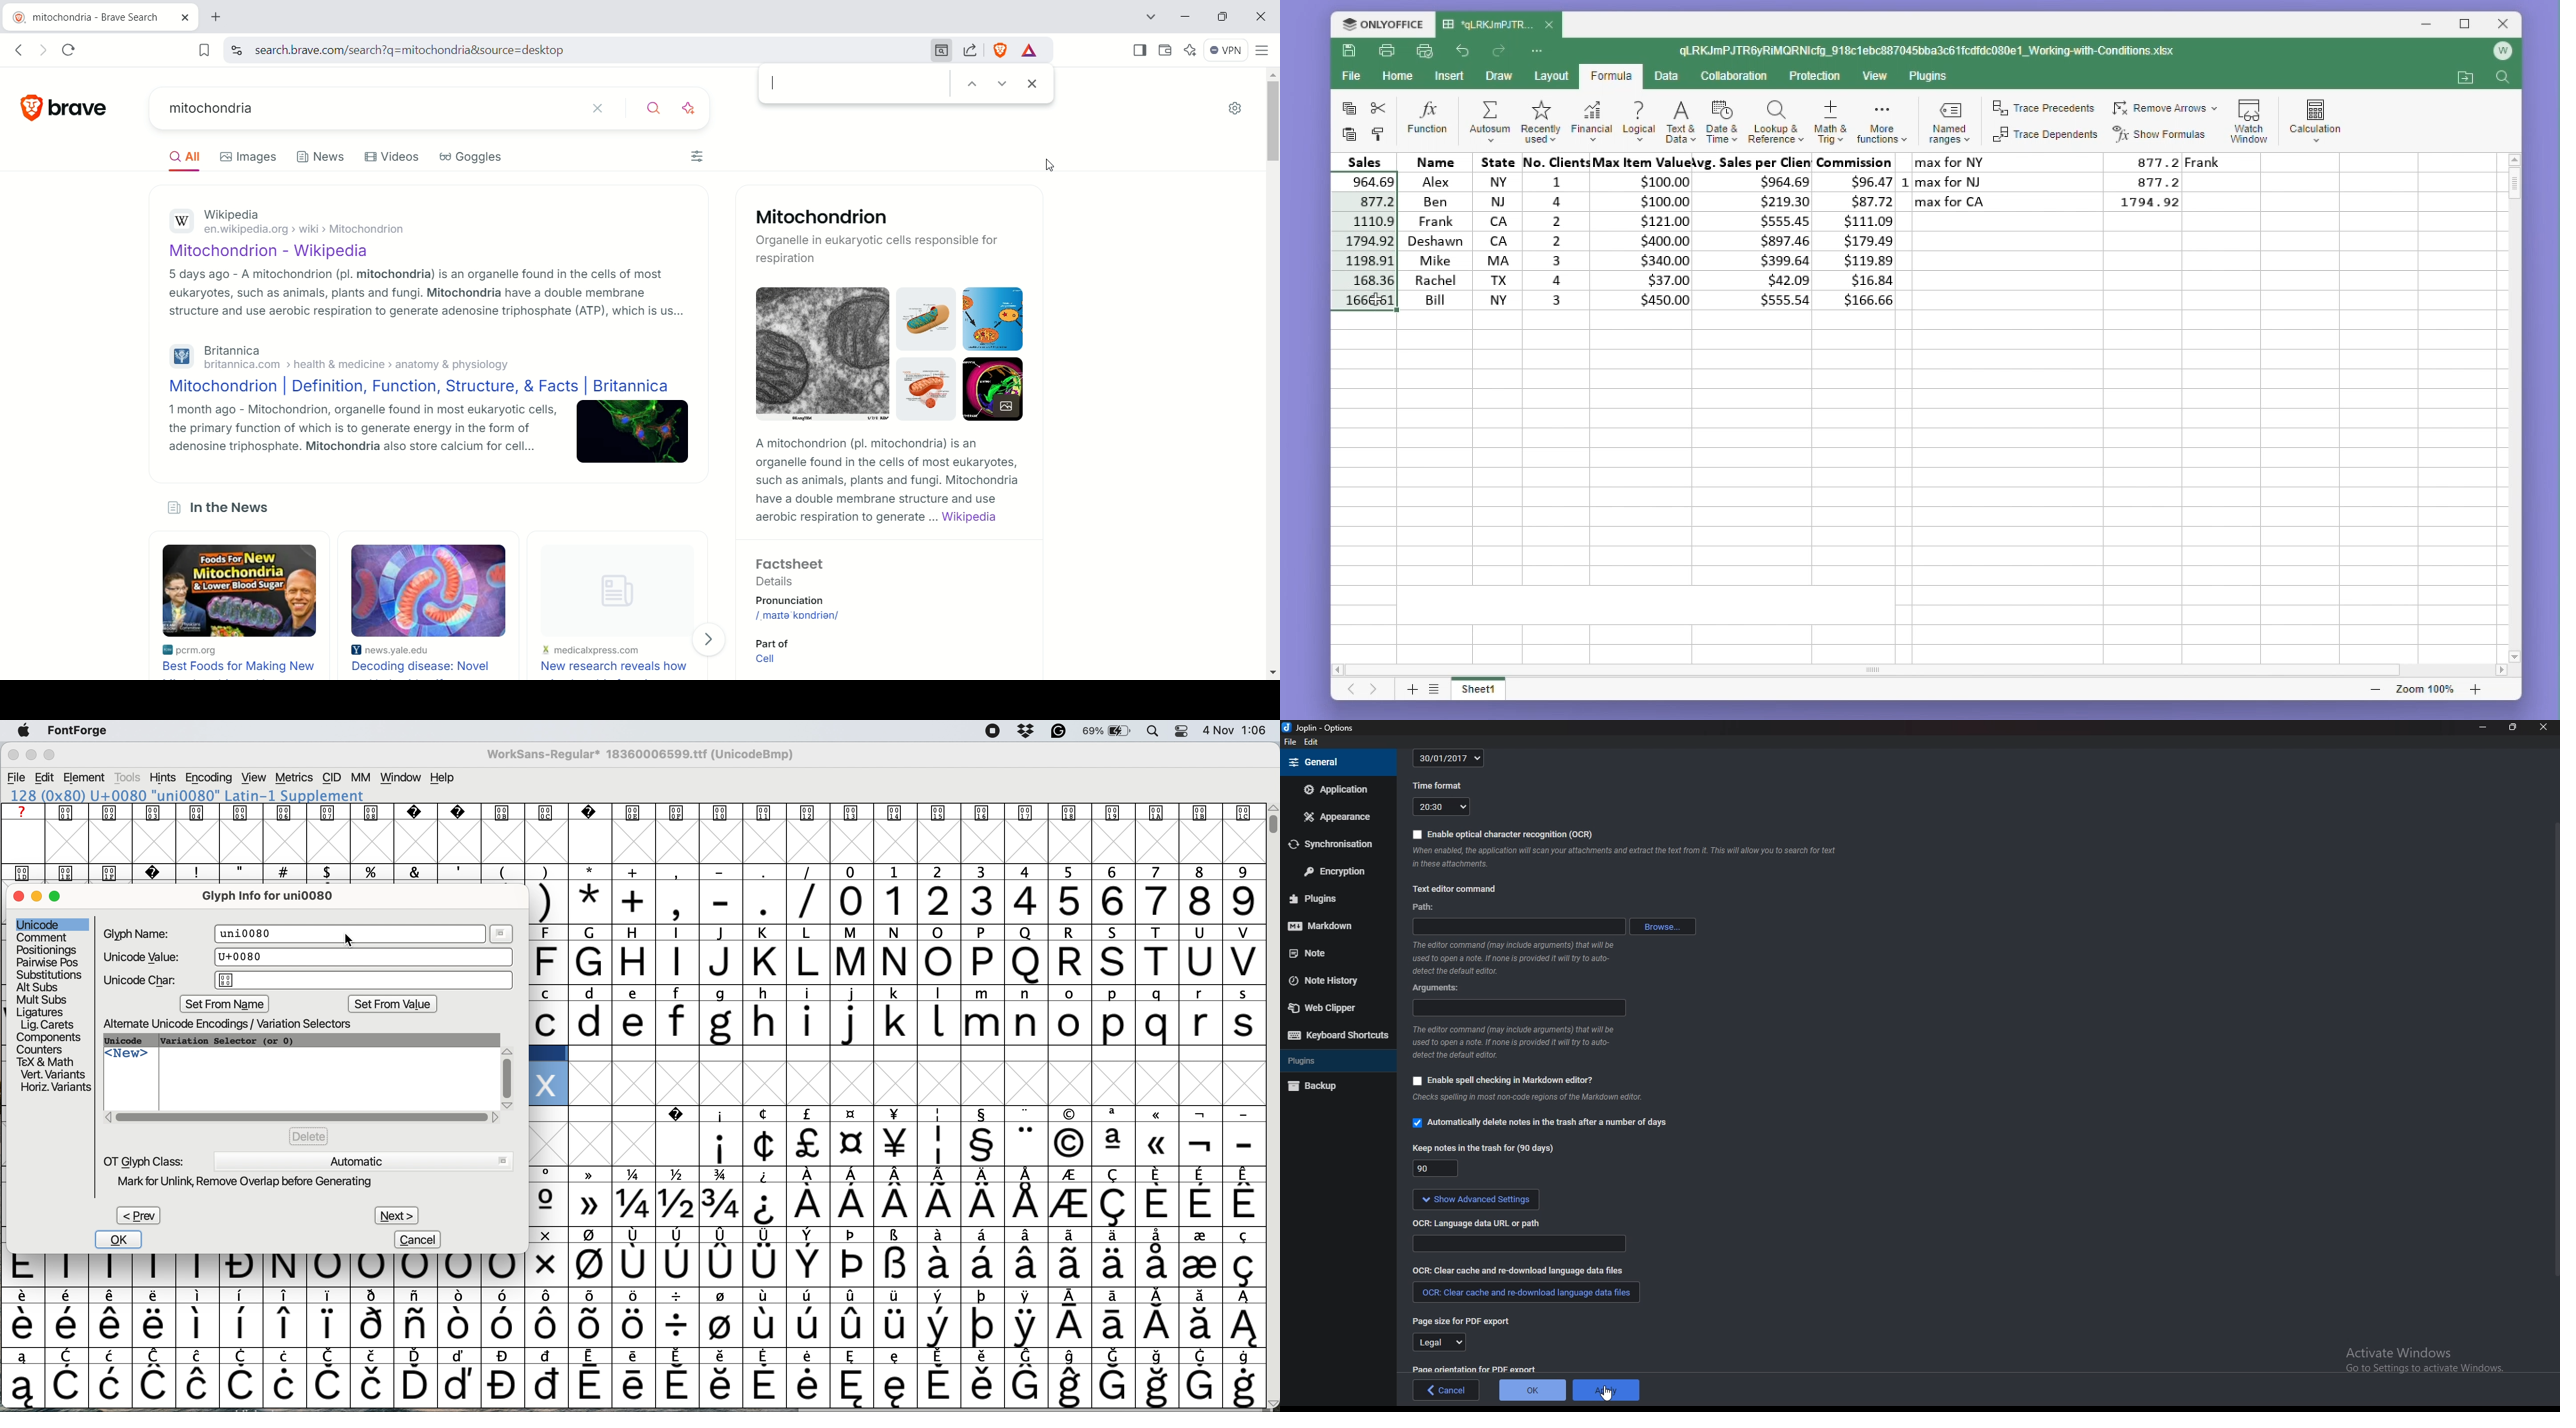 This screenshot has height=1428, width=2576. I want to click on 90 days, so click(1436, 1169).